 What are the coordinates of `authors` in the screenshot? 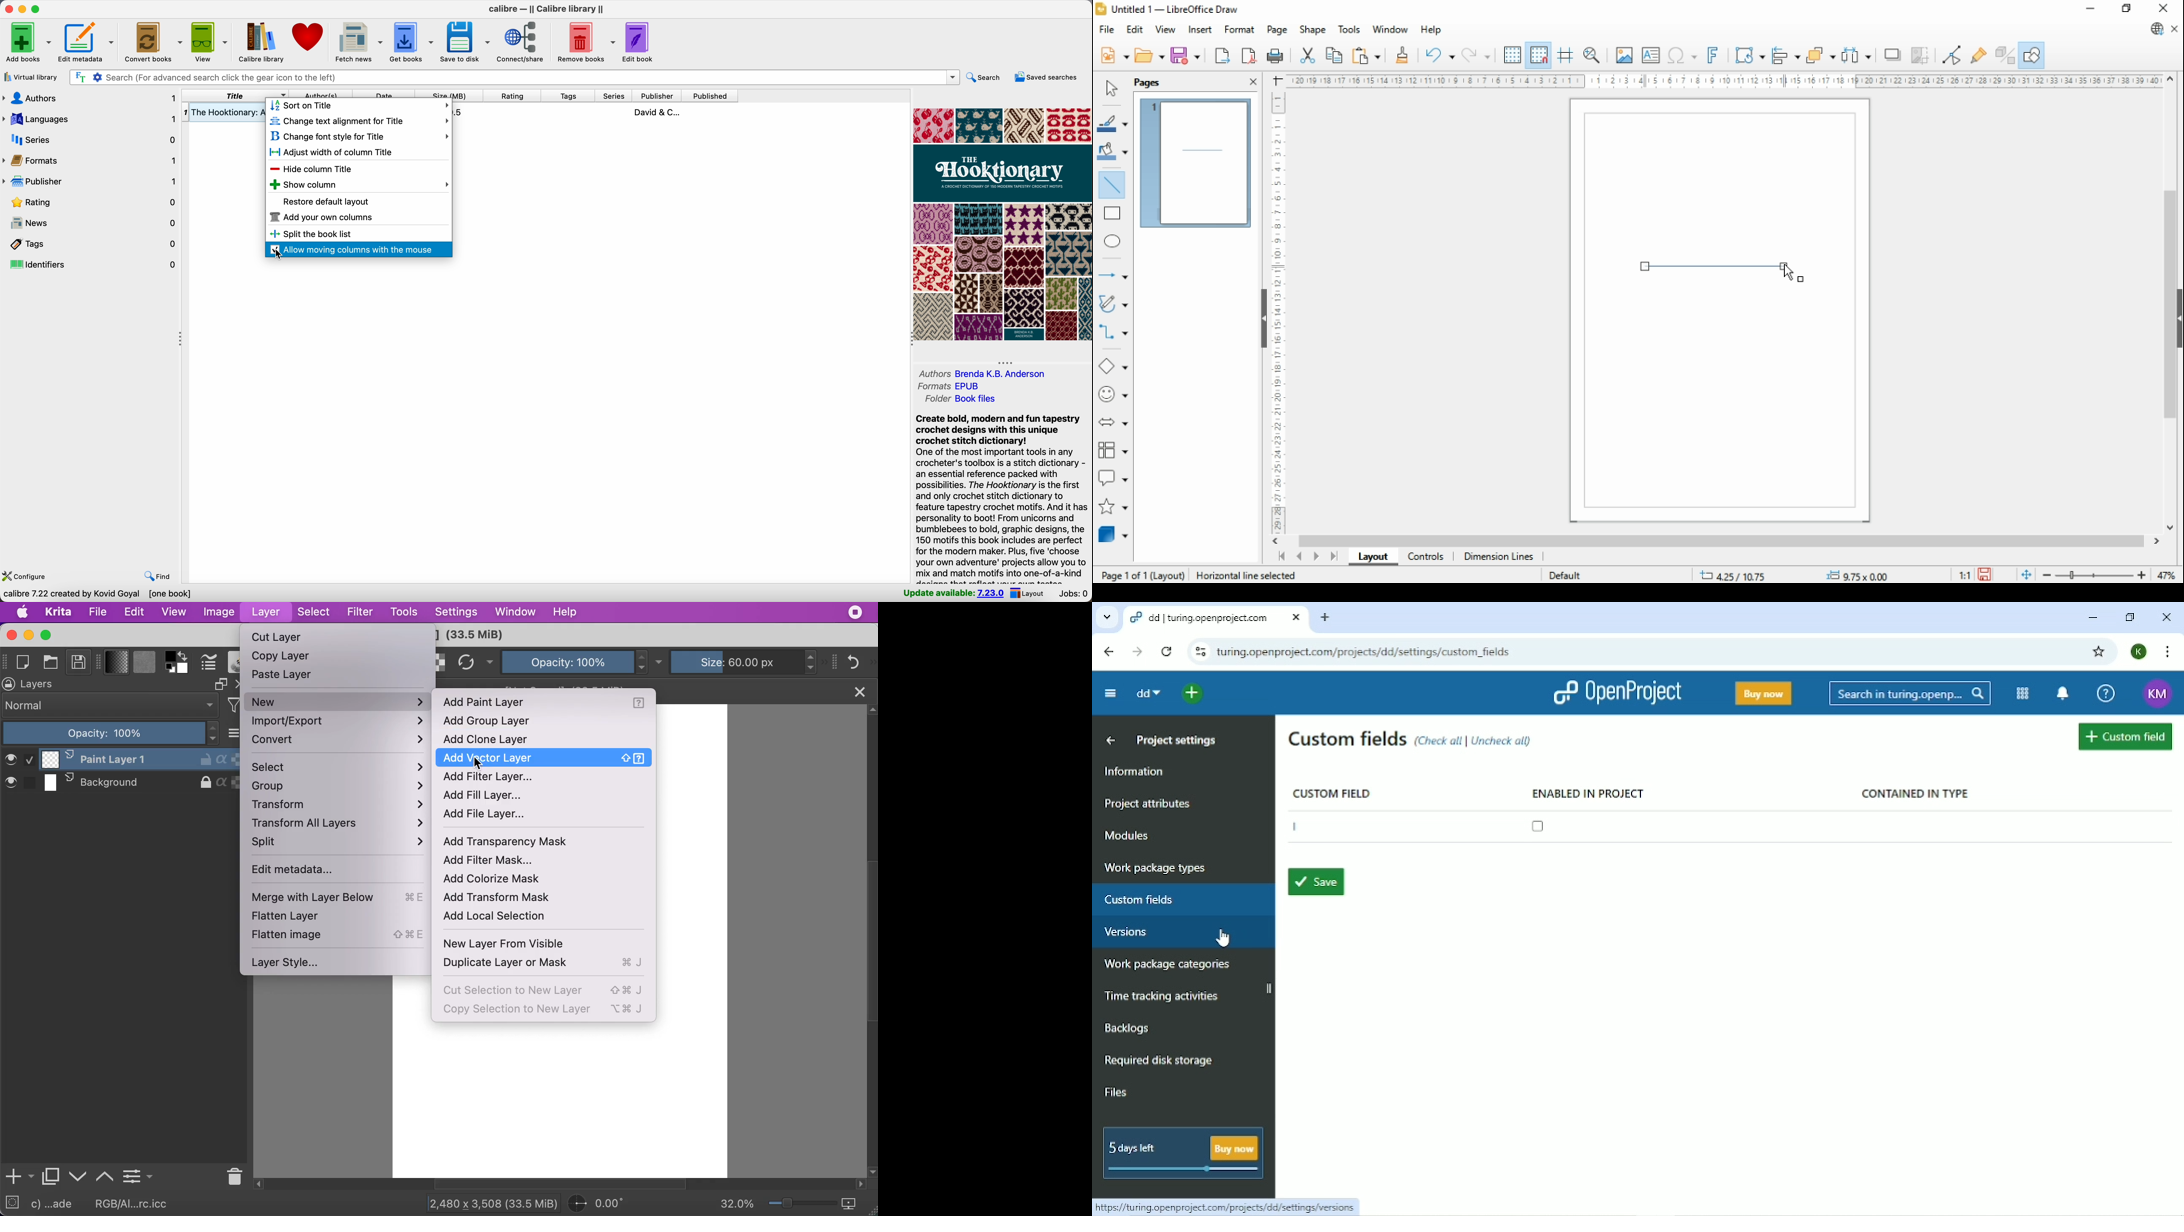 It's located at (985, 374).